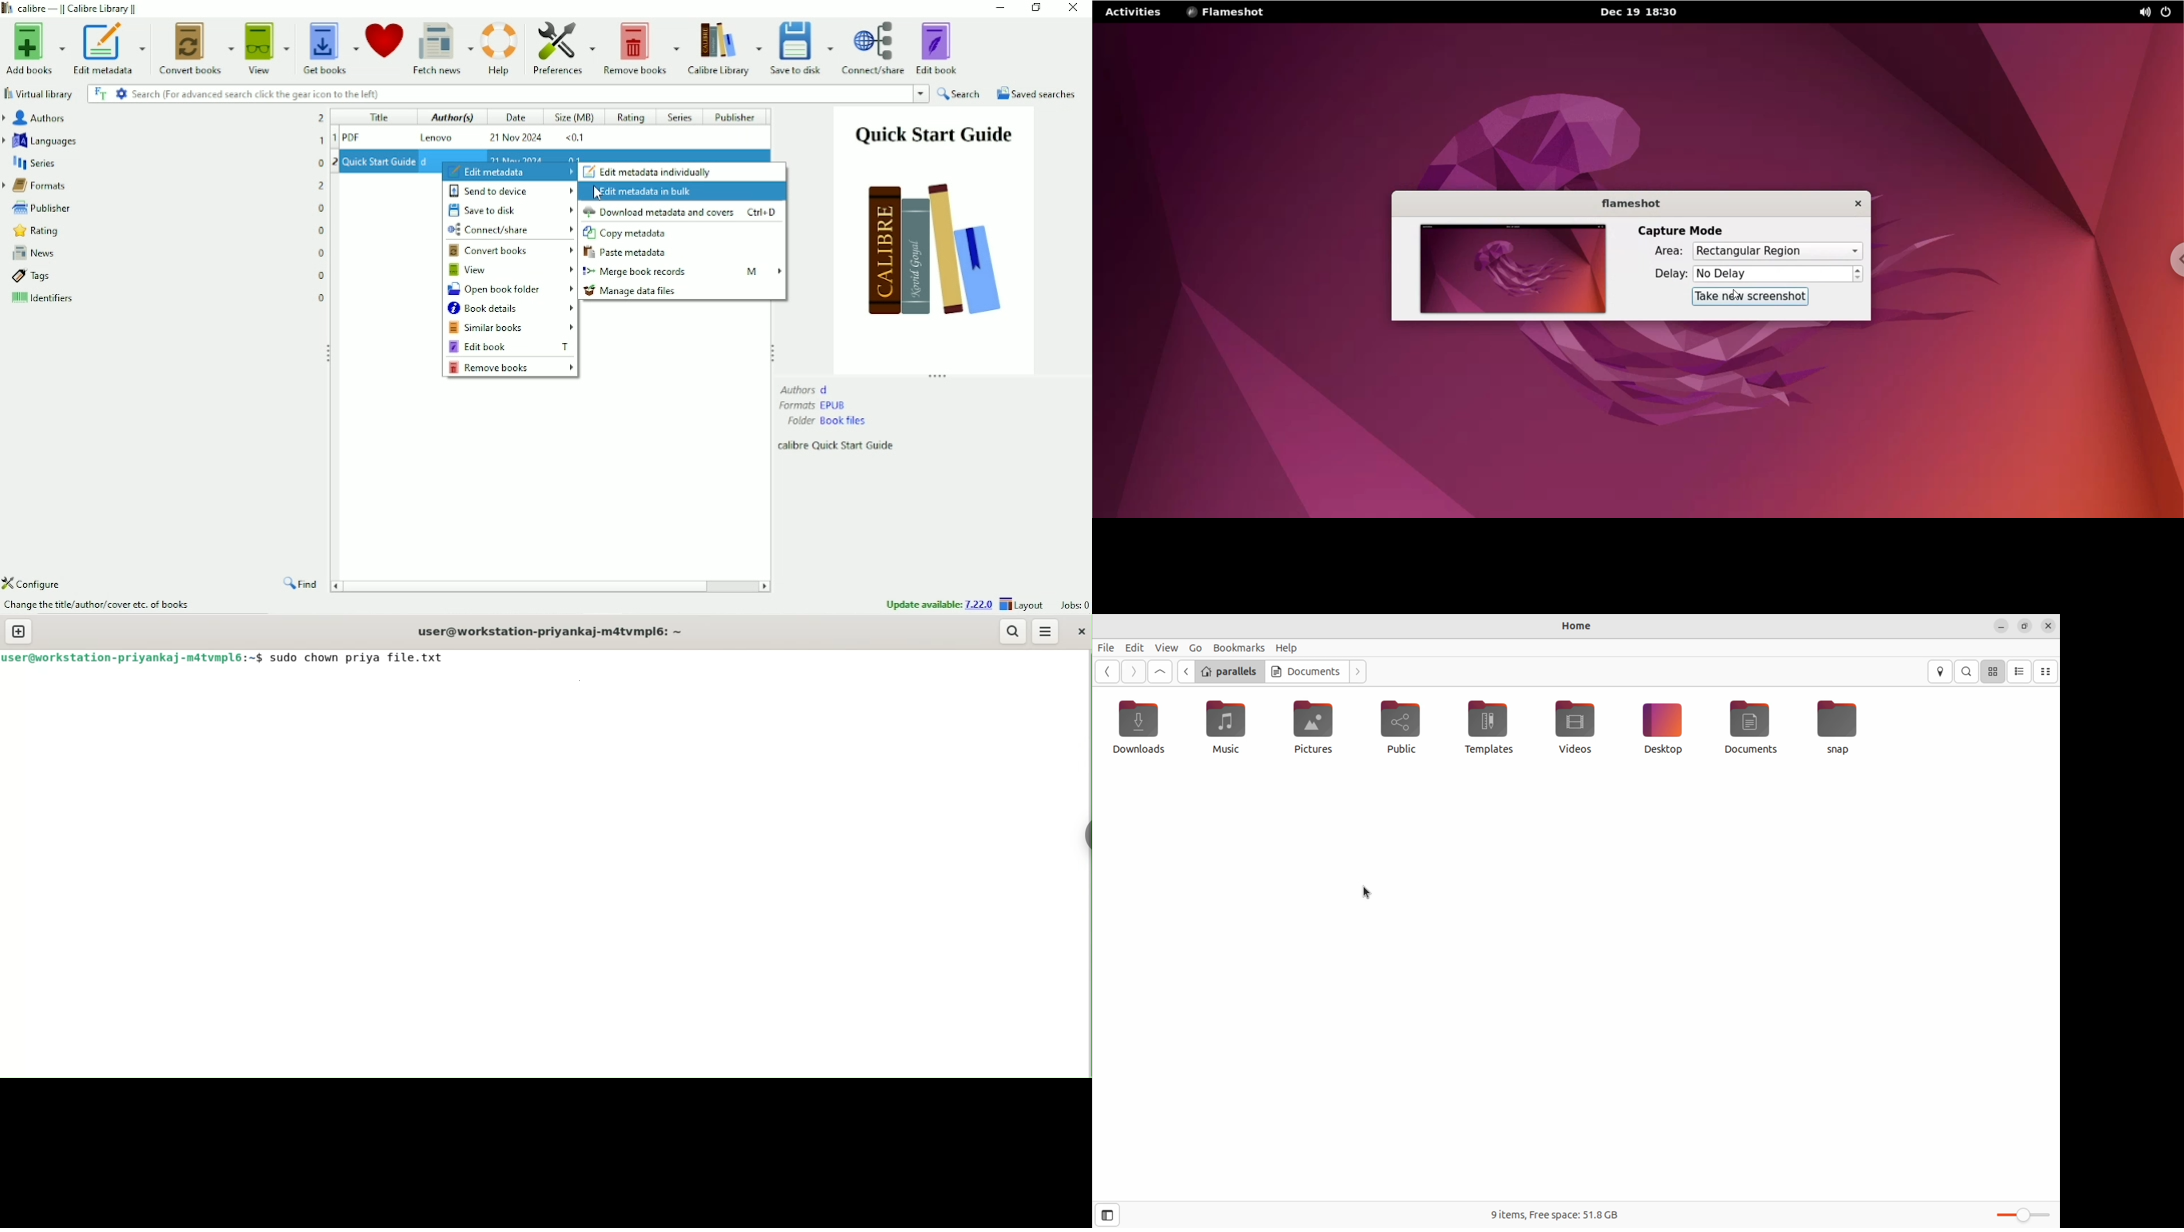 The height and width of the screenshot is (1232, 2184). I want to click on Resize, so click(939, 376).